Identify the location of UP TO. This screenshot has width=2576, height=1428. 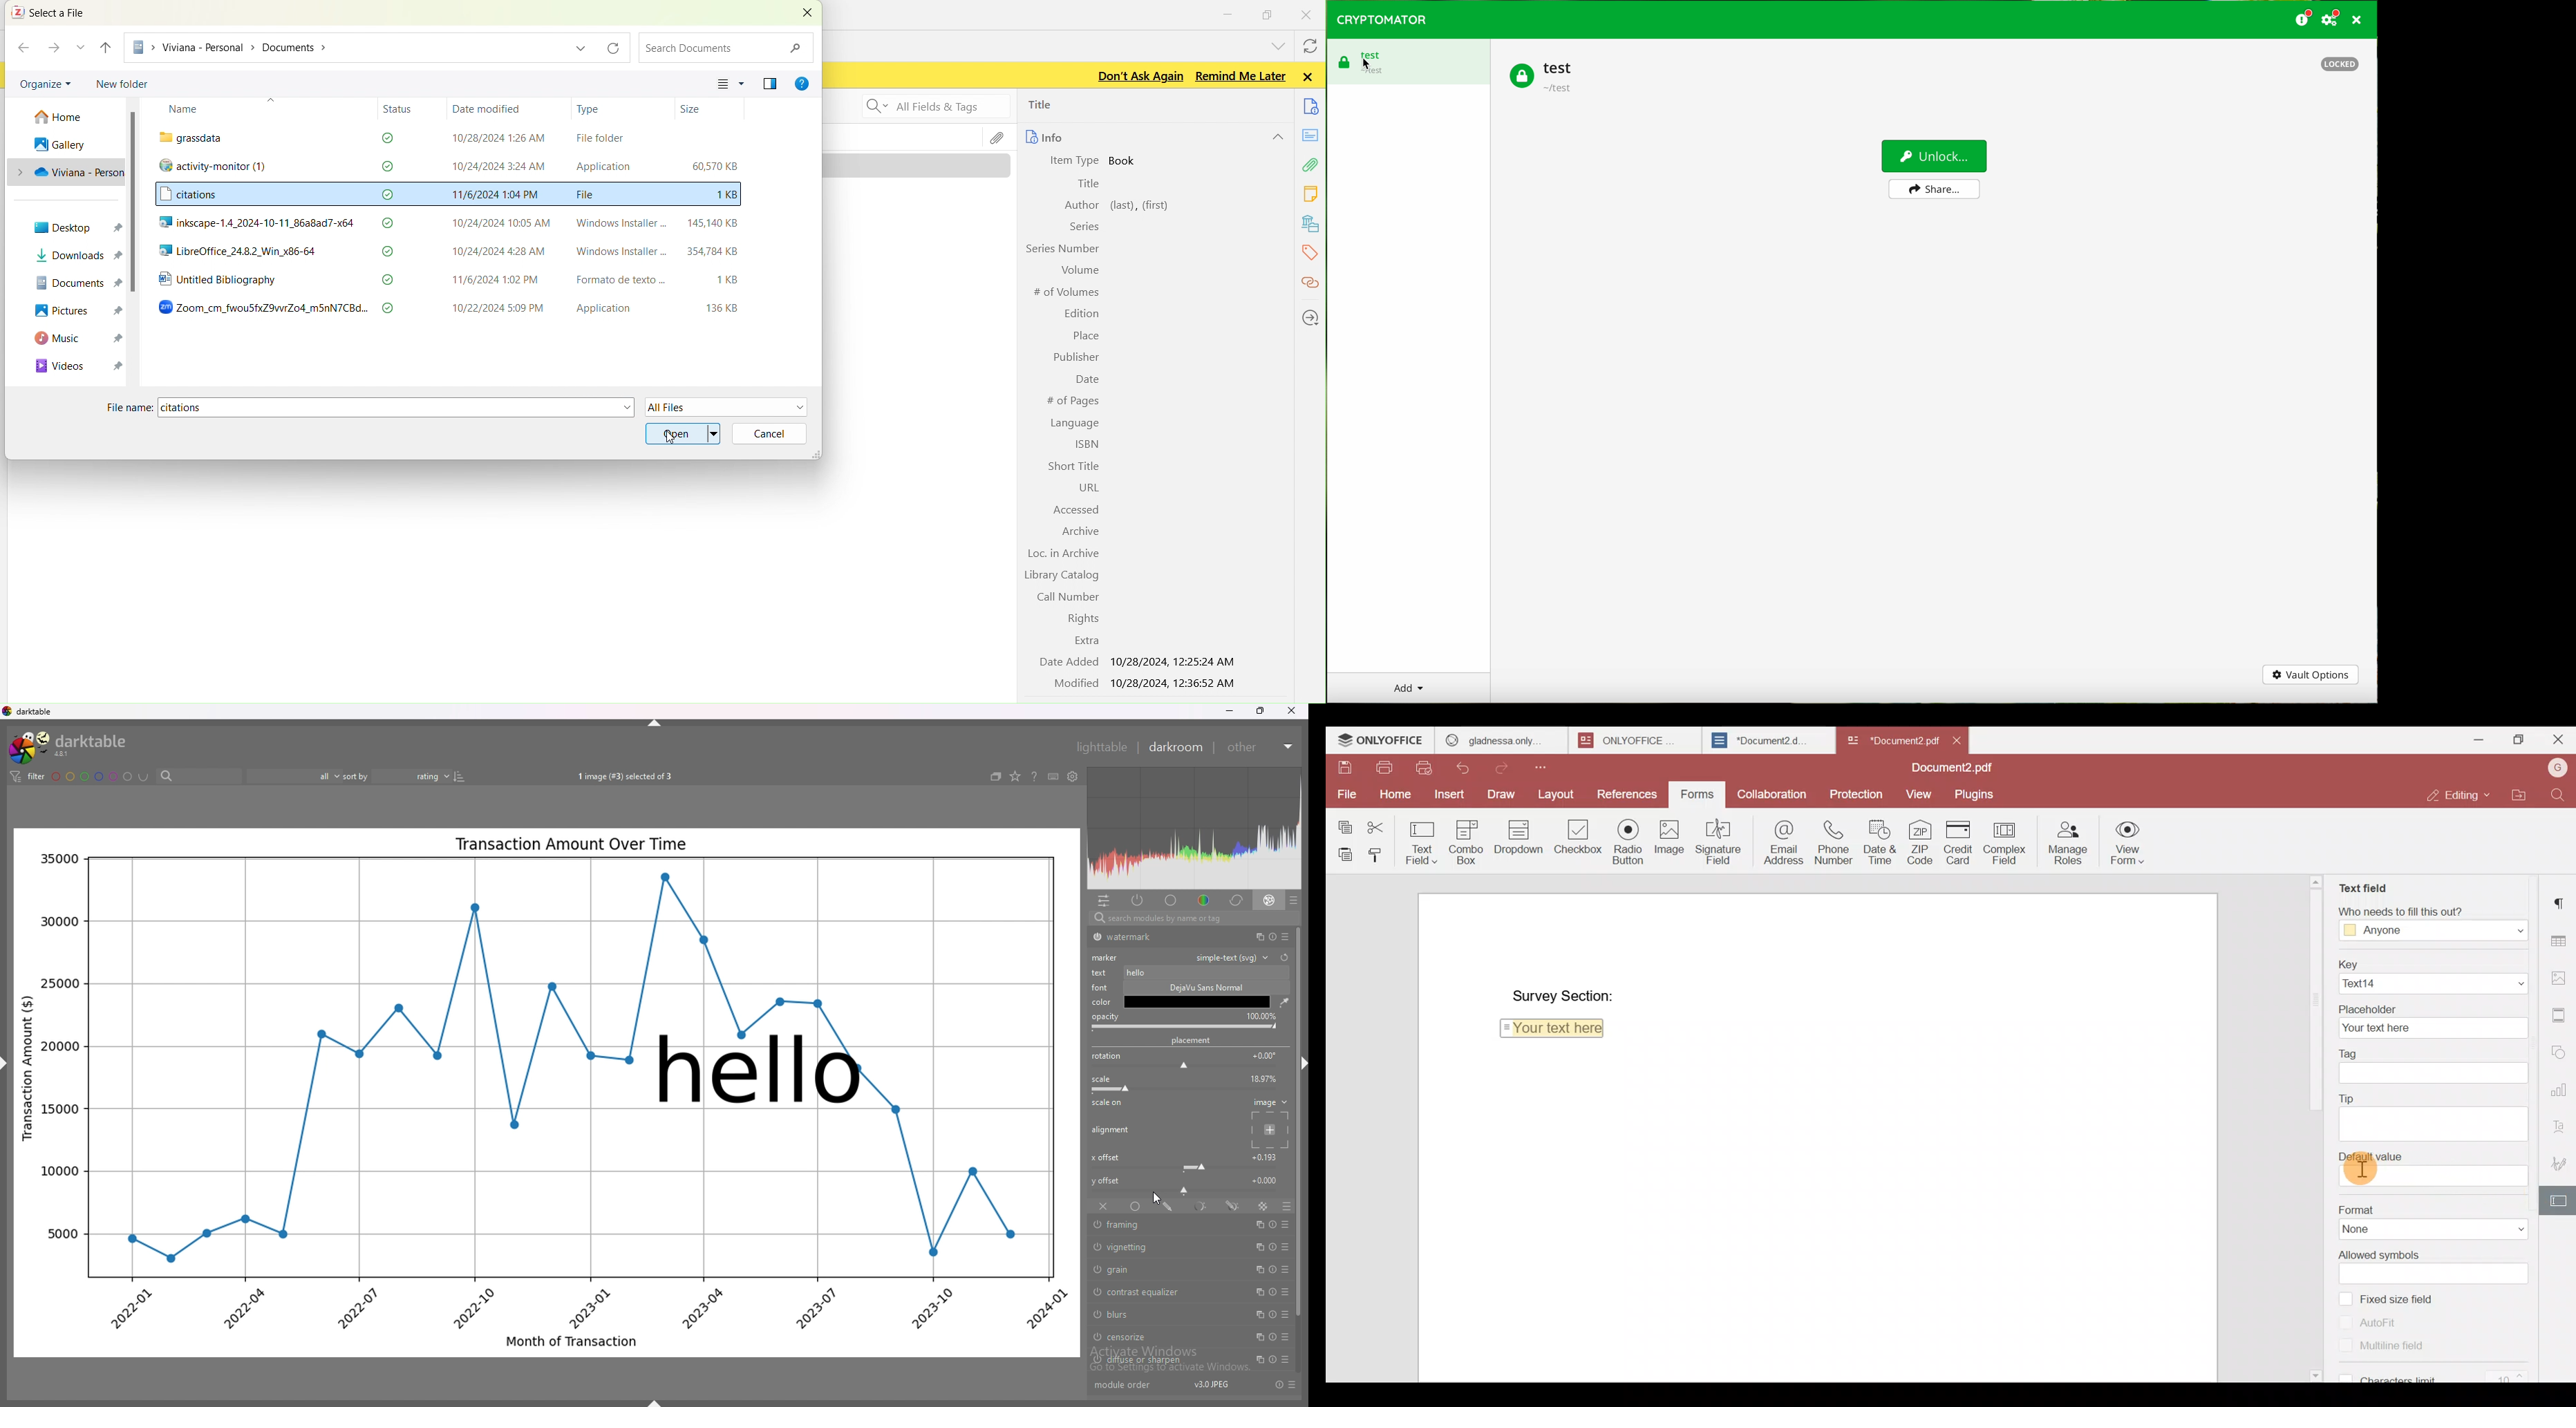
(106, 47).